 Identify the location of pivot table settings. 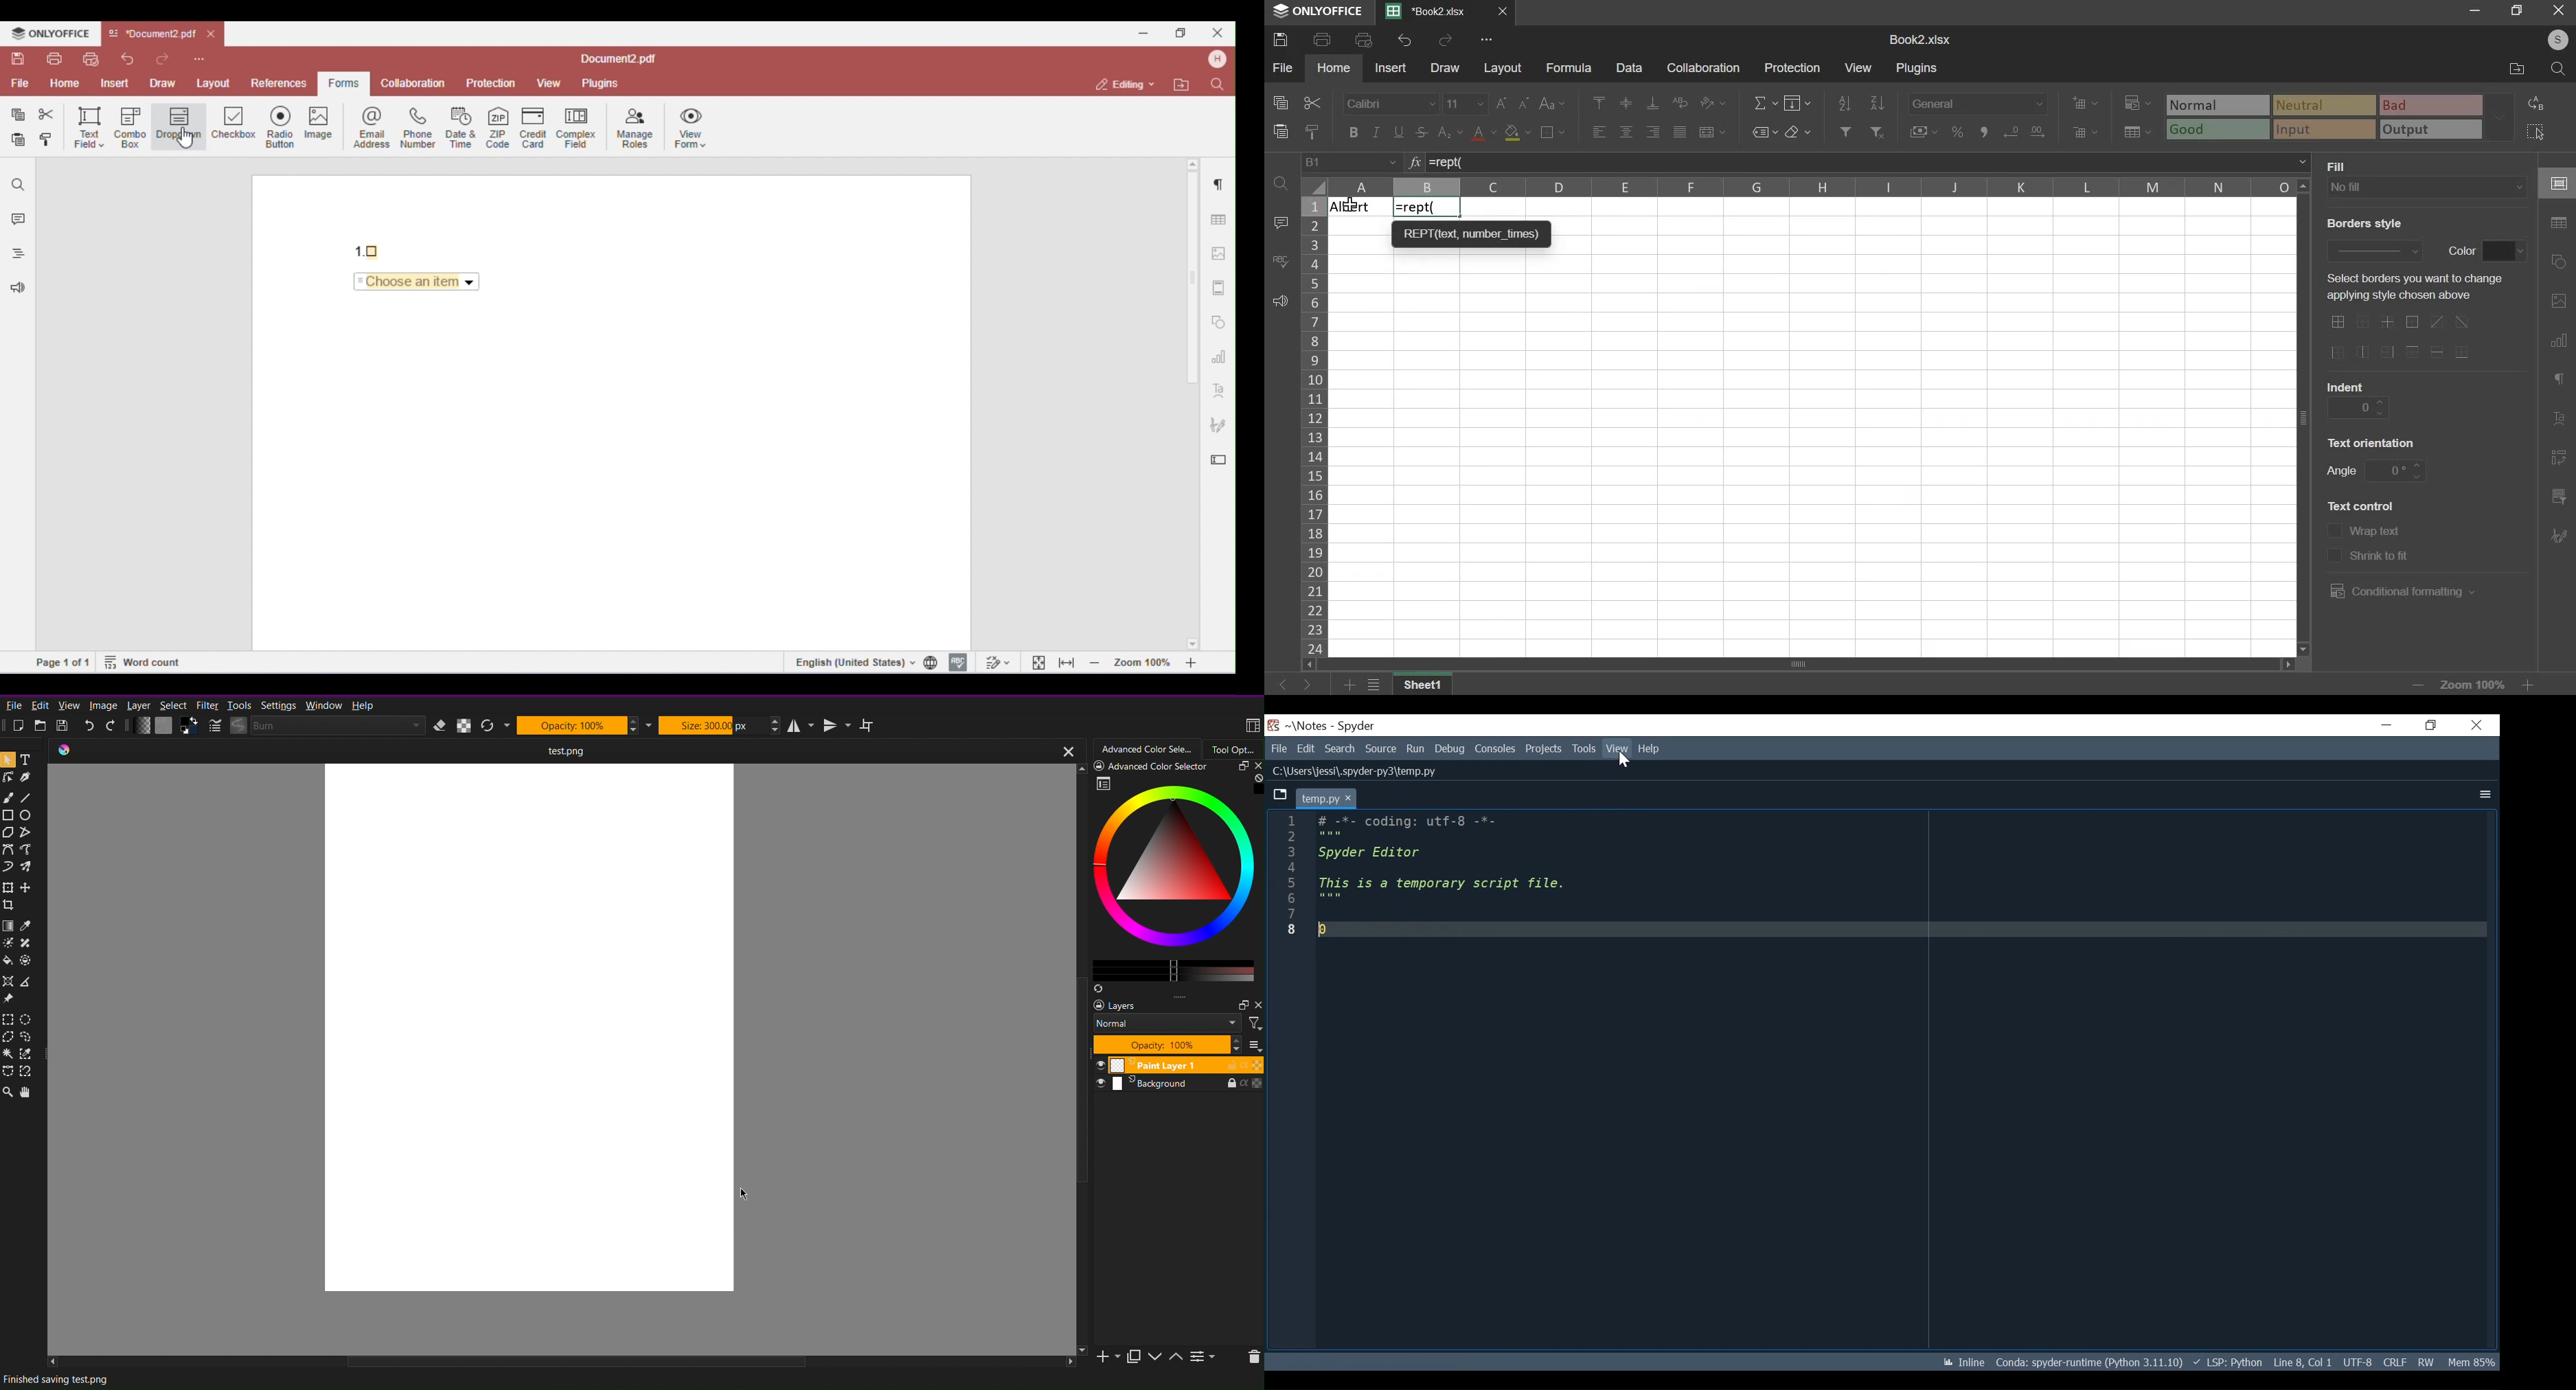
(2559, 459).